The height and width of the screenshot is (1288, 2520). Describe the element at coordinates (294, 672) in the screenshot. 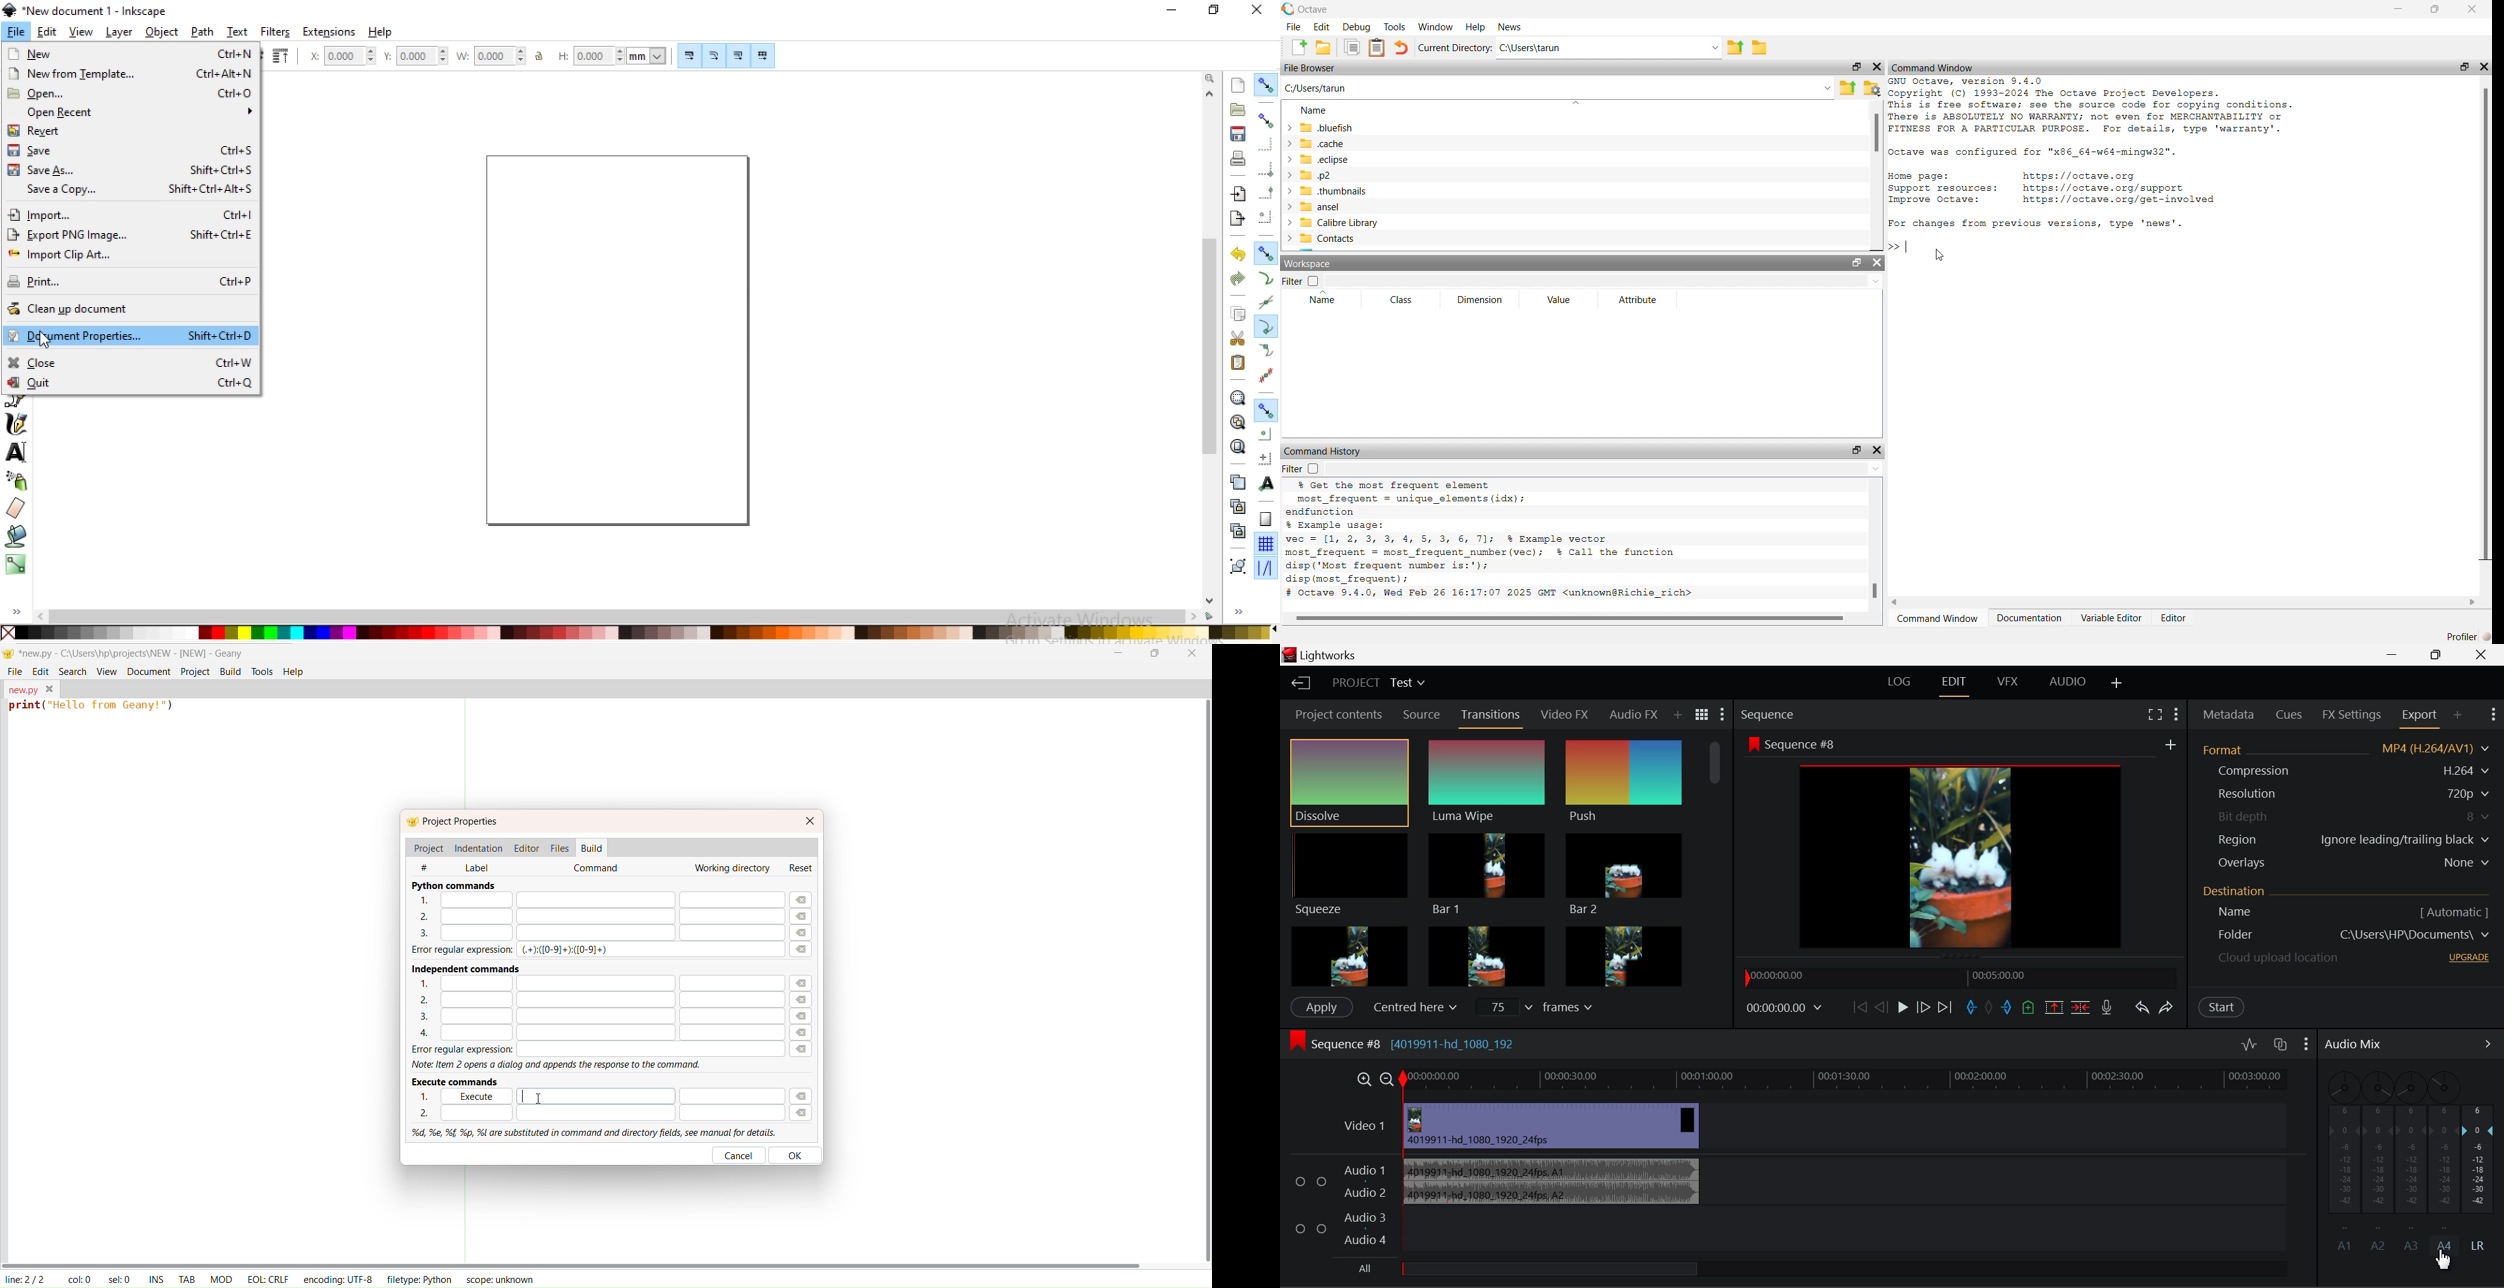

I see `help` at that location.